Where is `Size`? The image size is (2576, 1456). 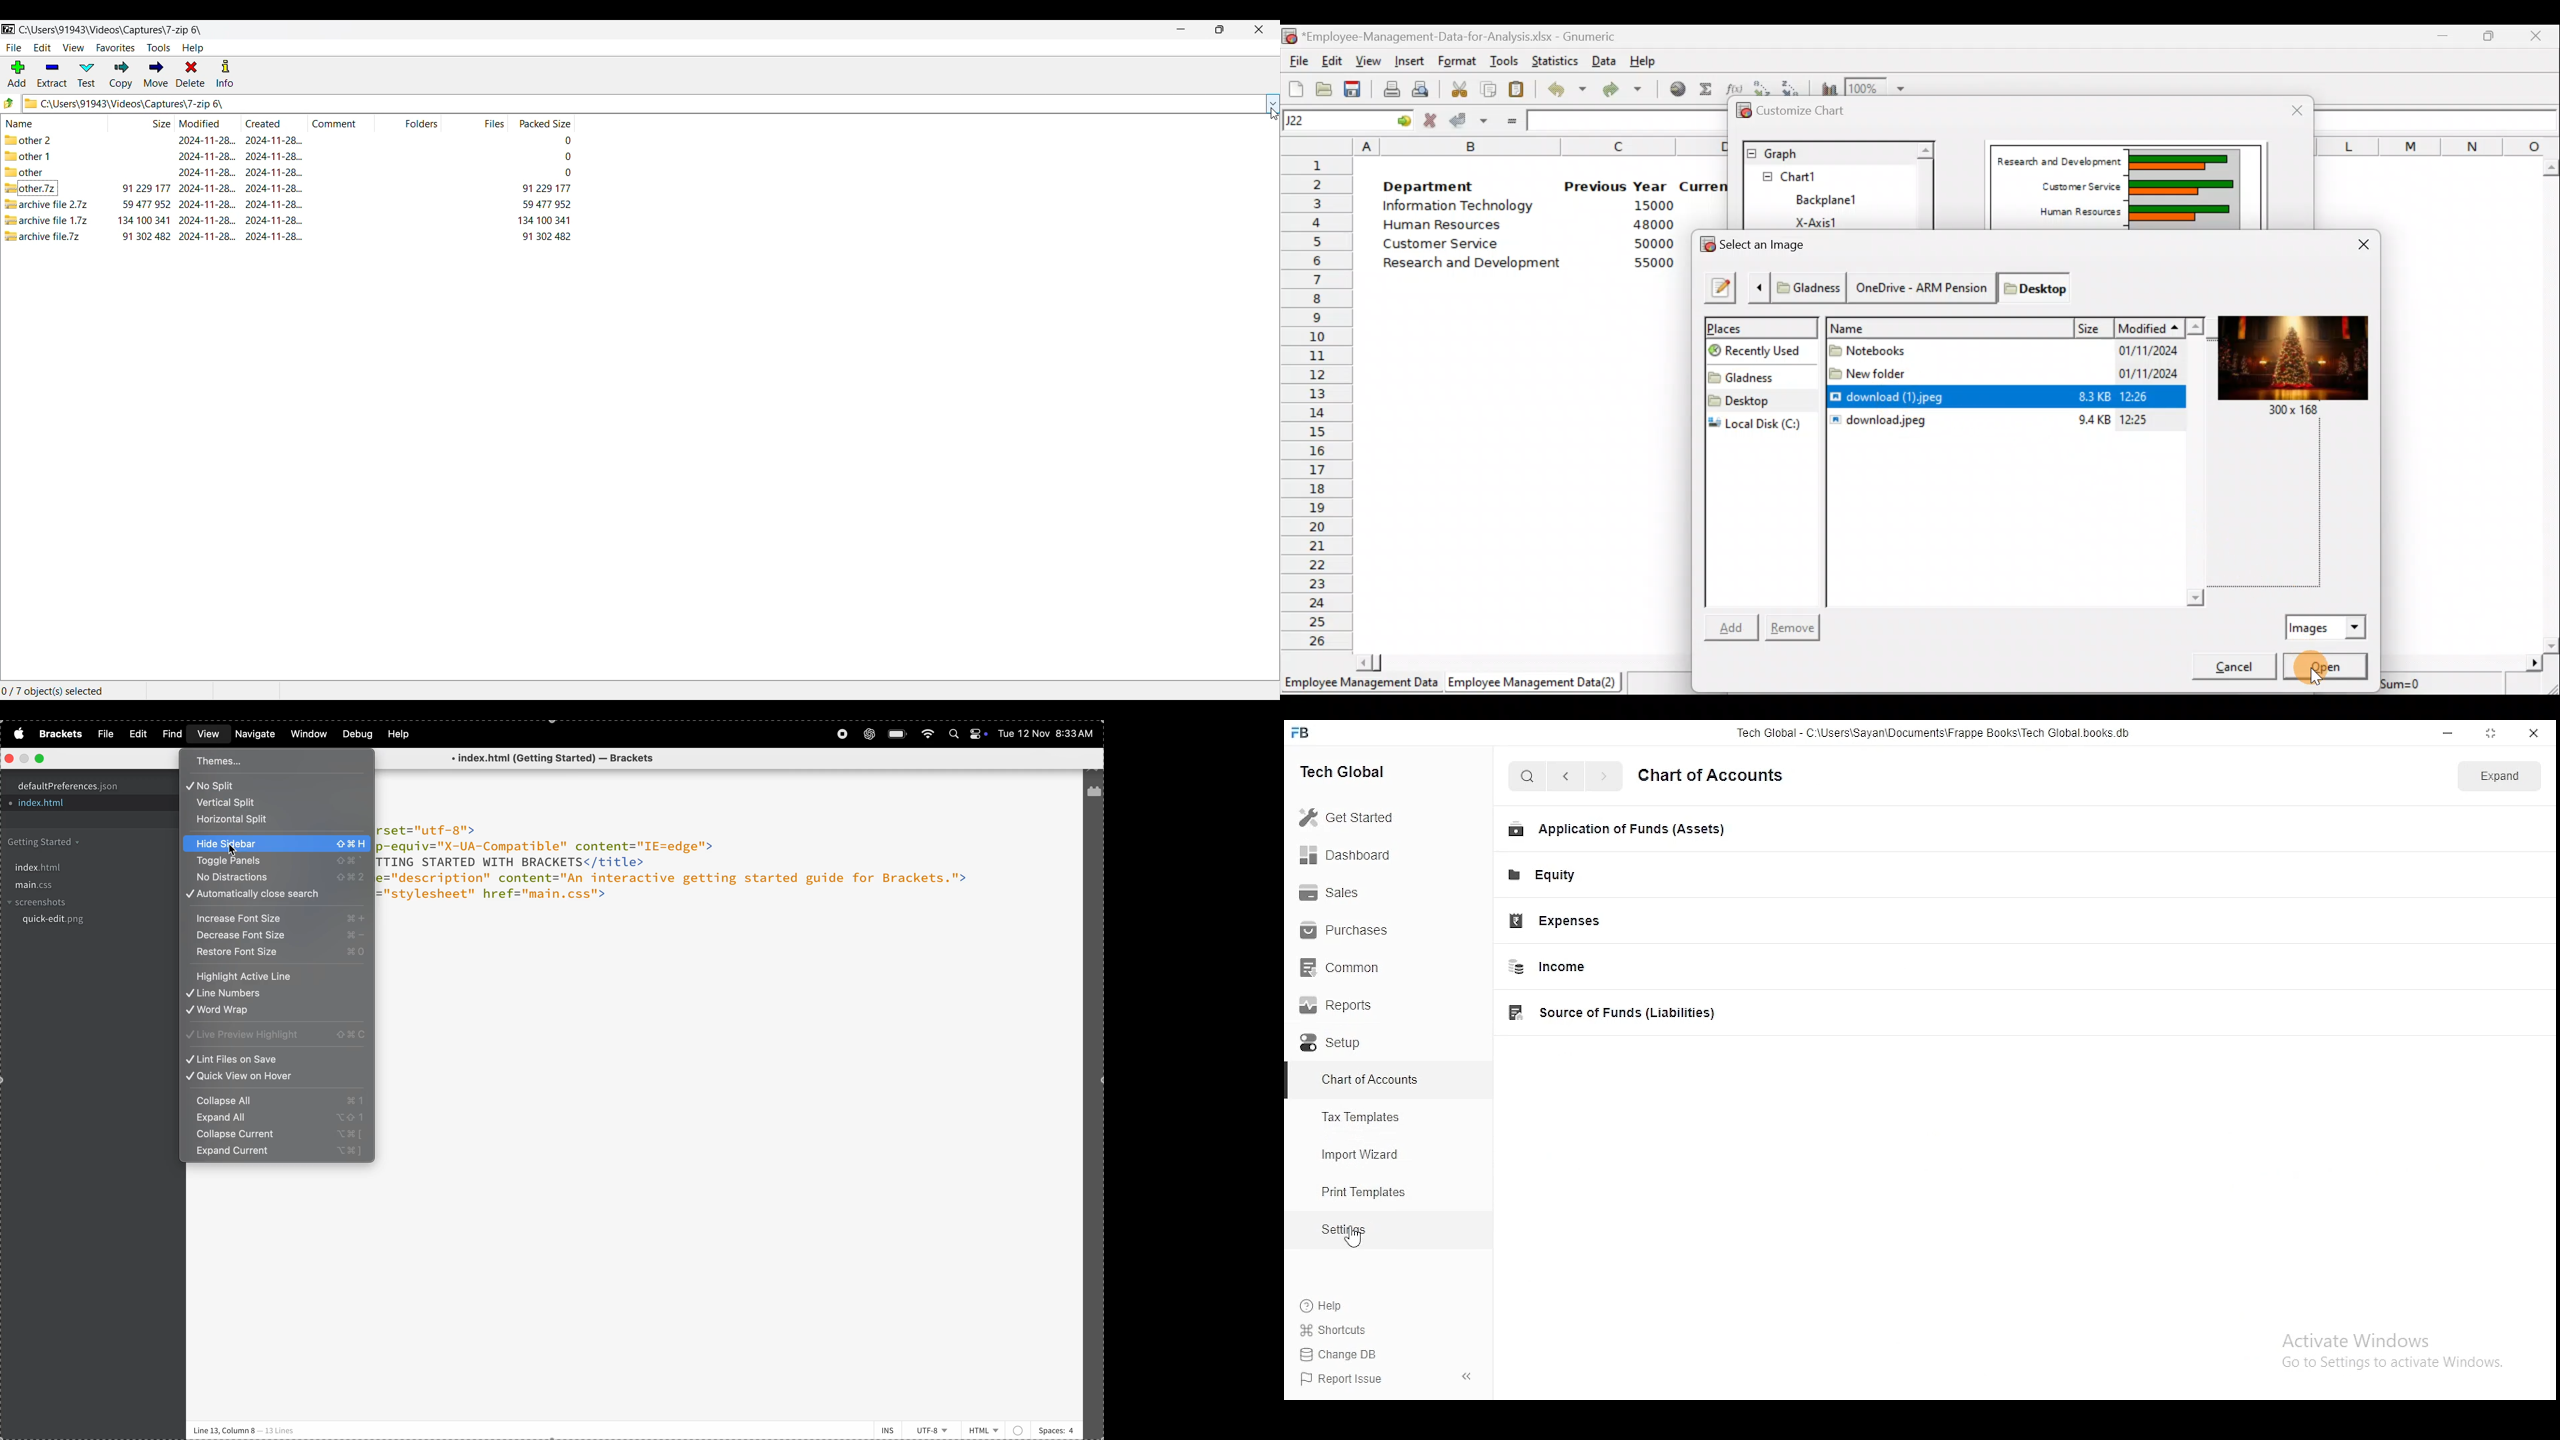
Size is located at coordinates (2095, 326).